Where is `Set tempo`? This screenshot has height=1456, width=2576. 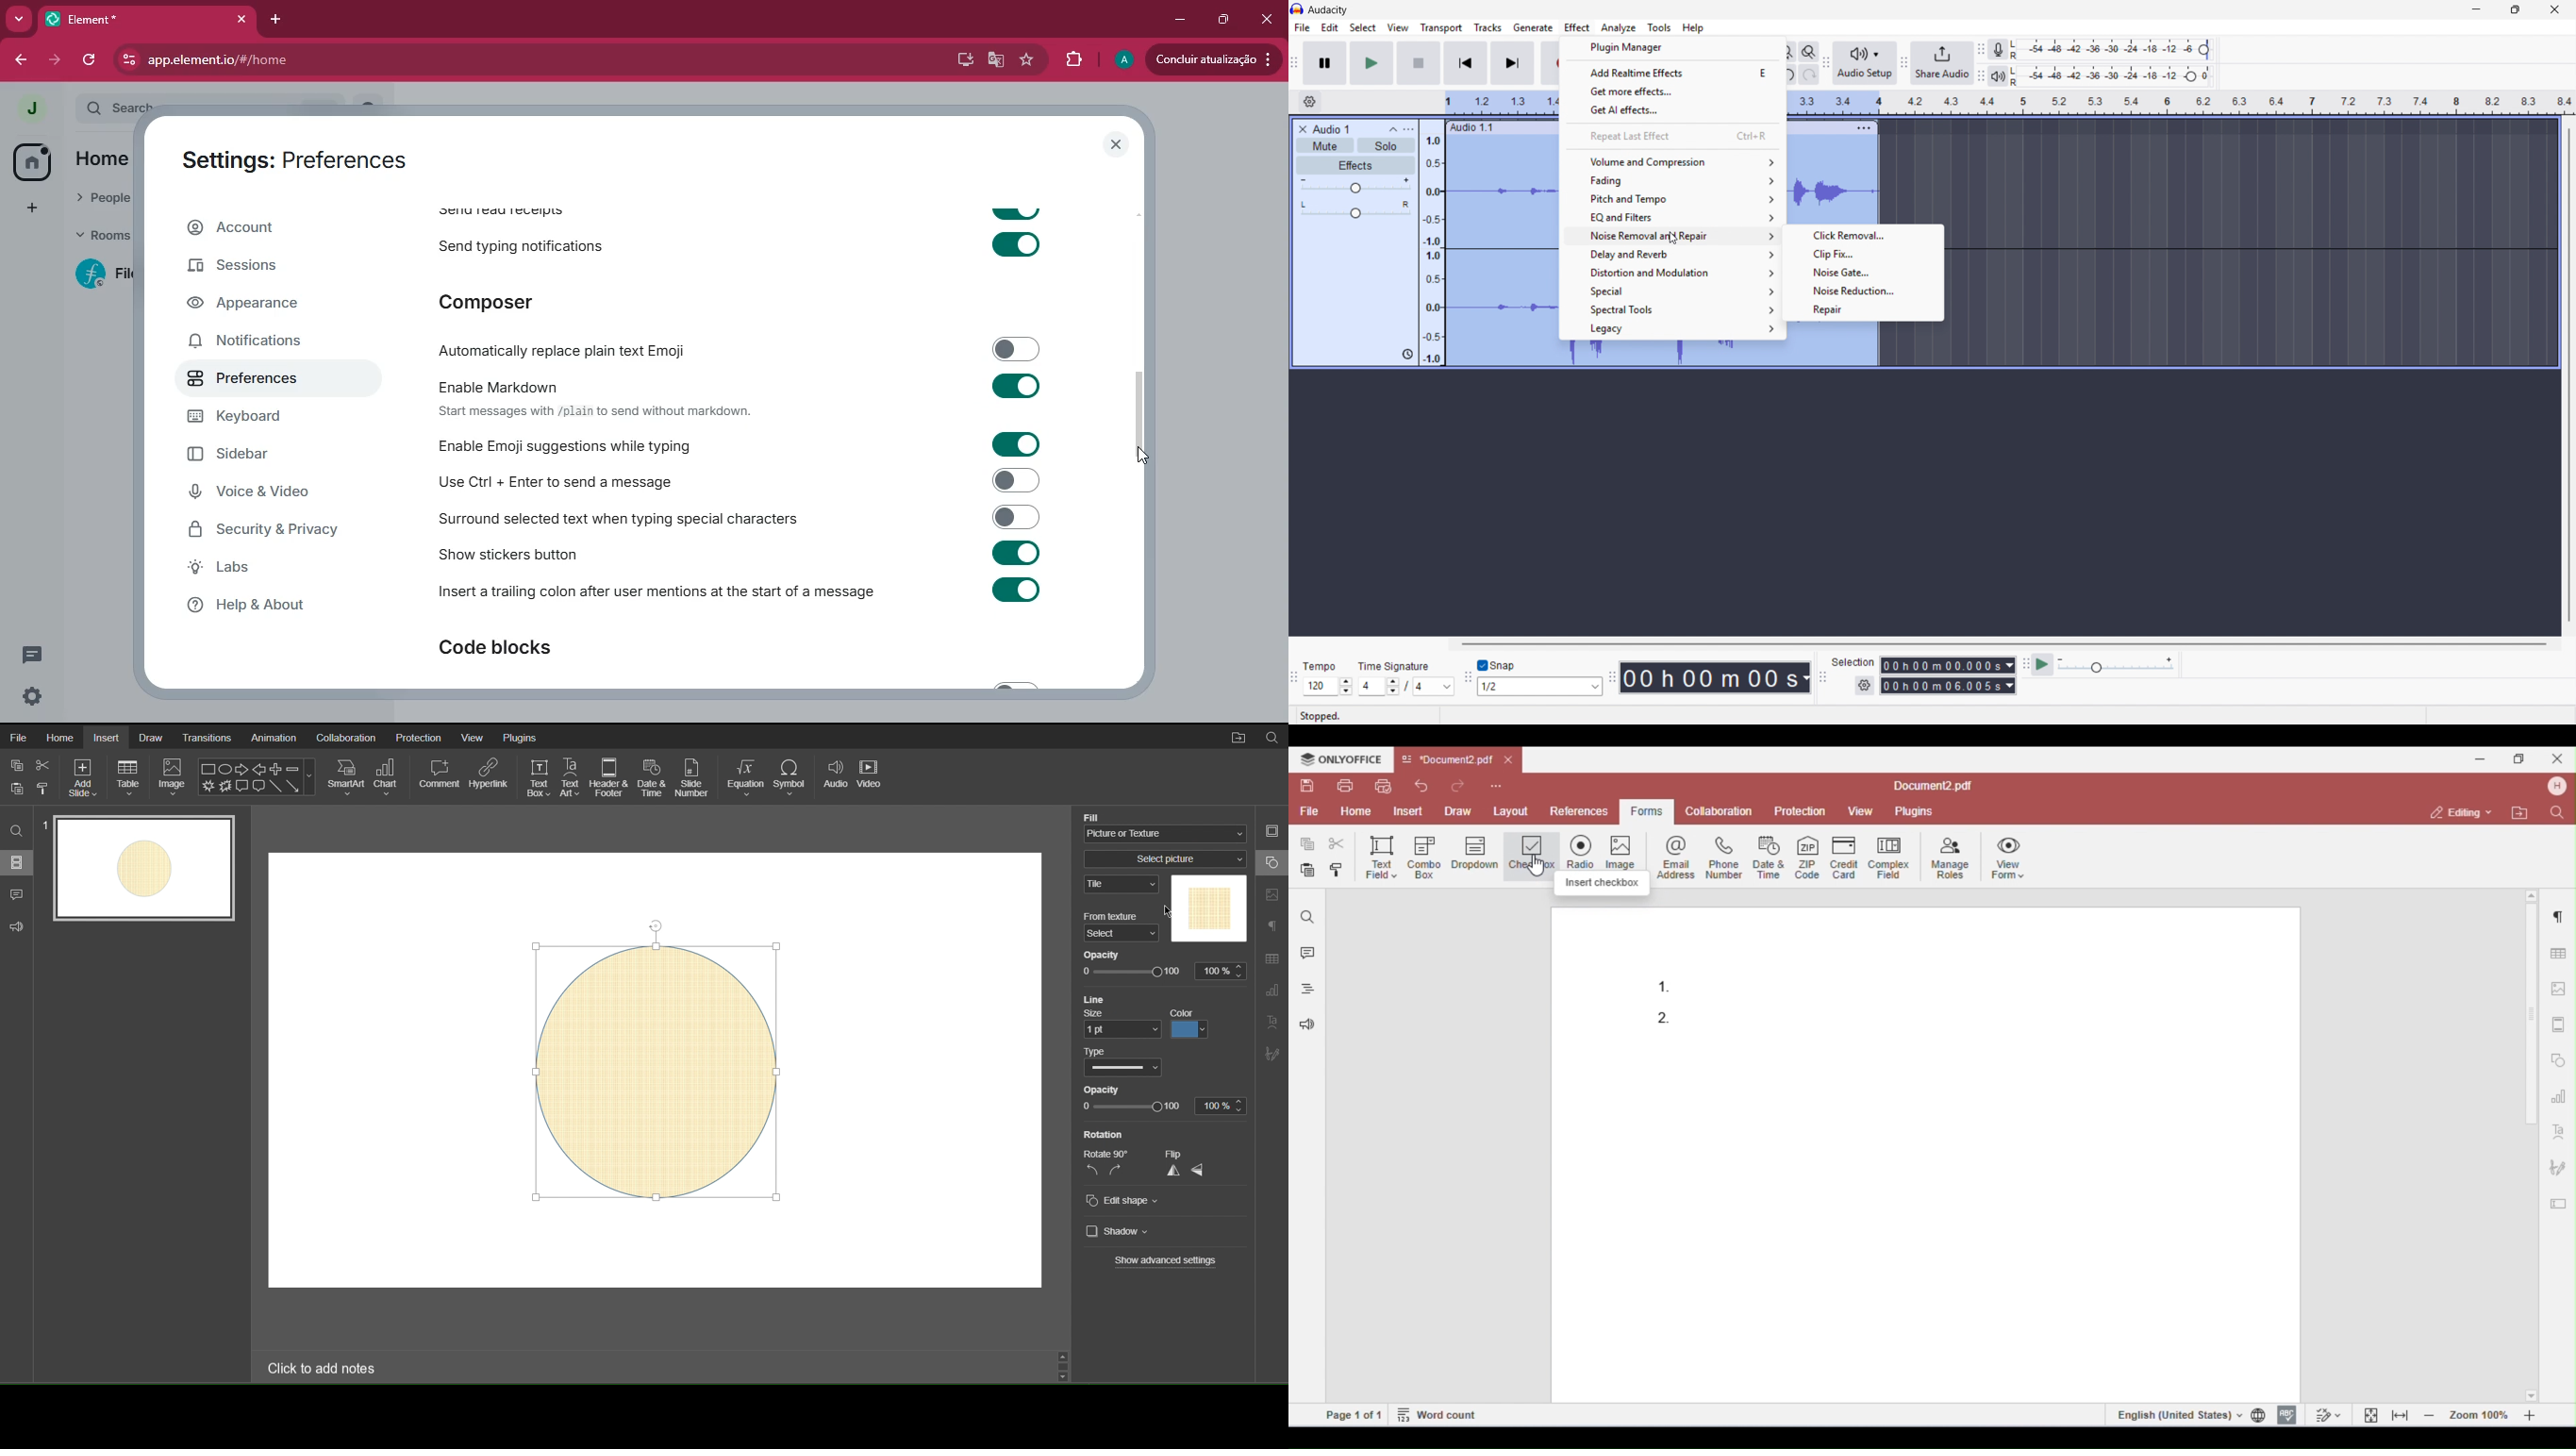 Set tempo is located at coordinates (1327, 679).